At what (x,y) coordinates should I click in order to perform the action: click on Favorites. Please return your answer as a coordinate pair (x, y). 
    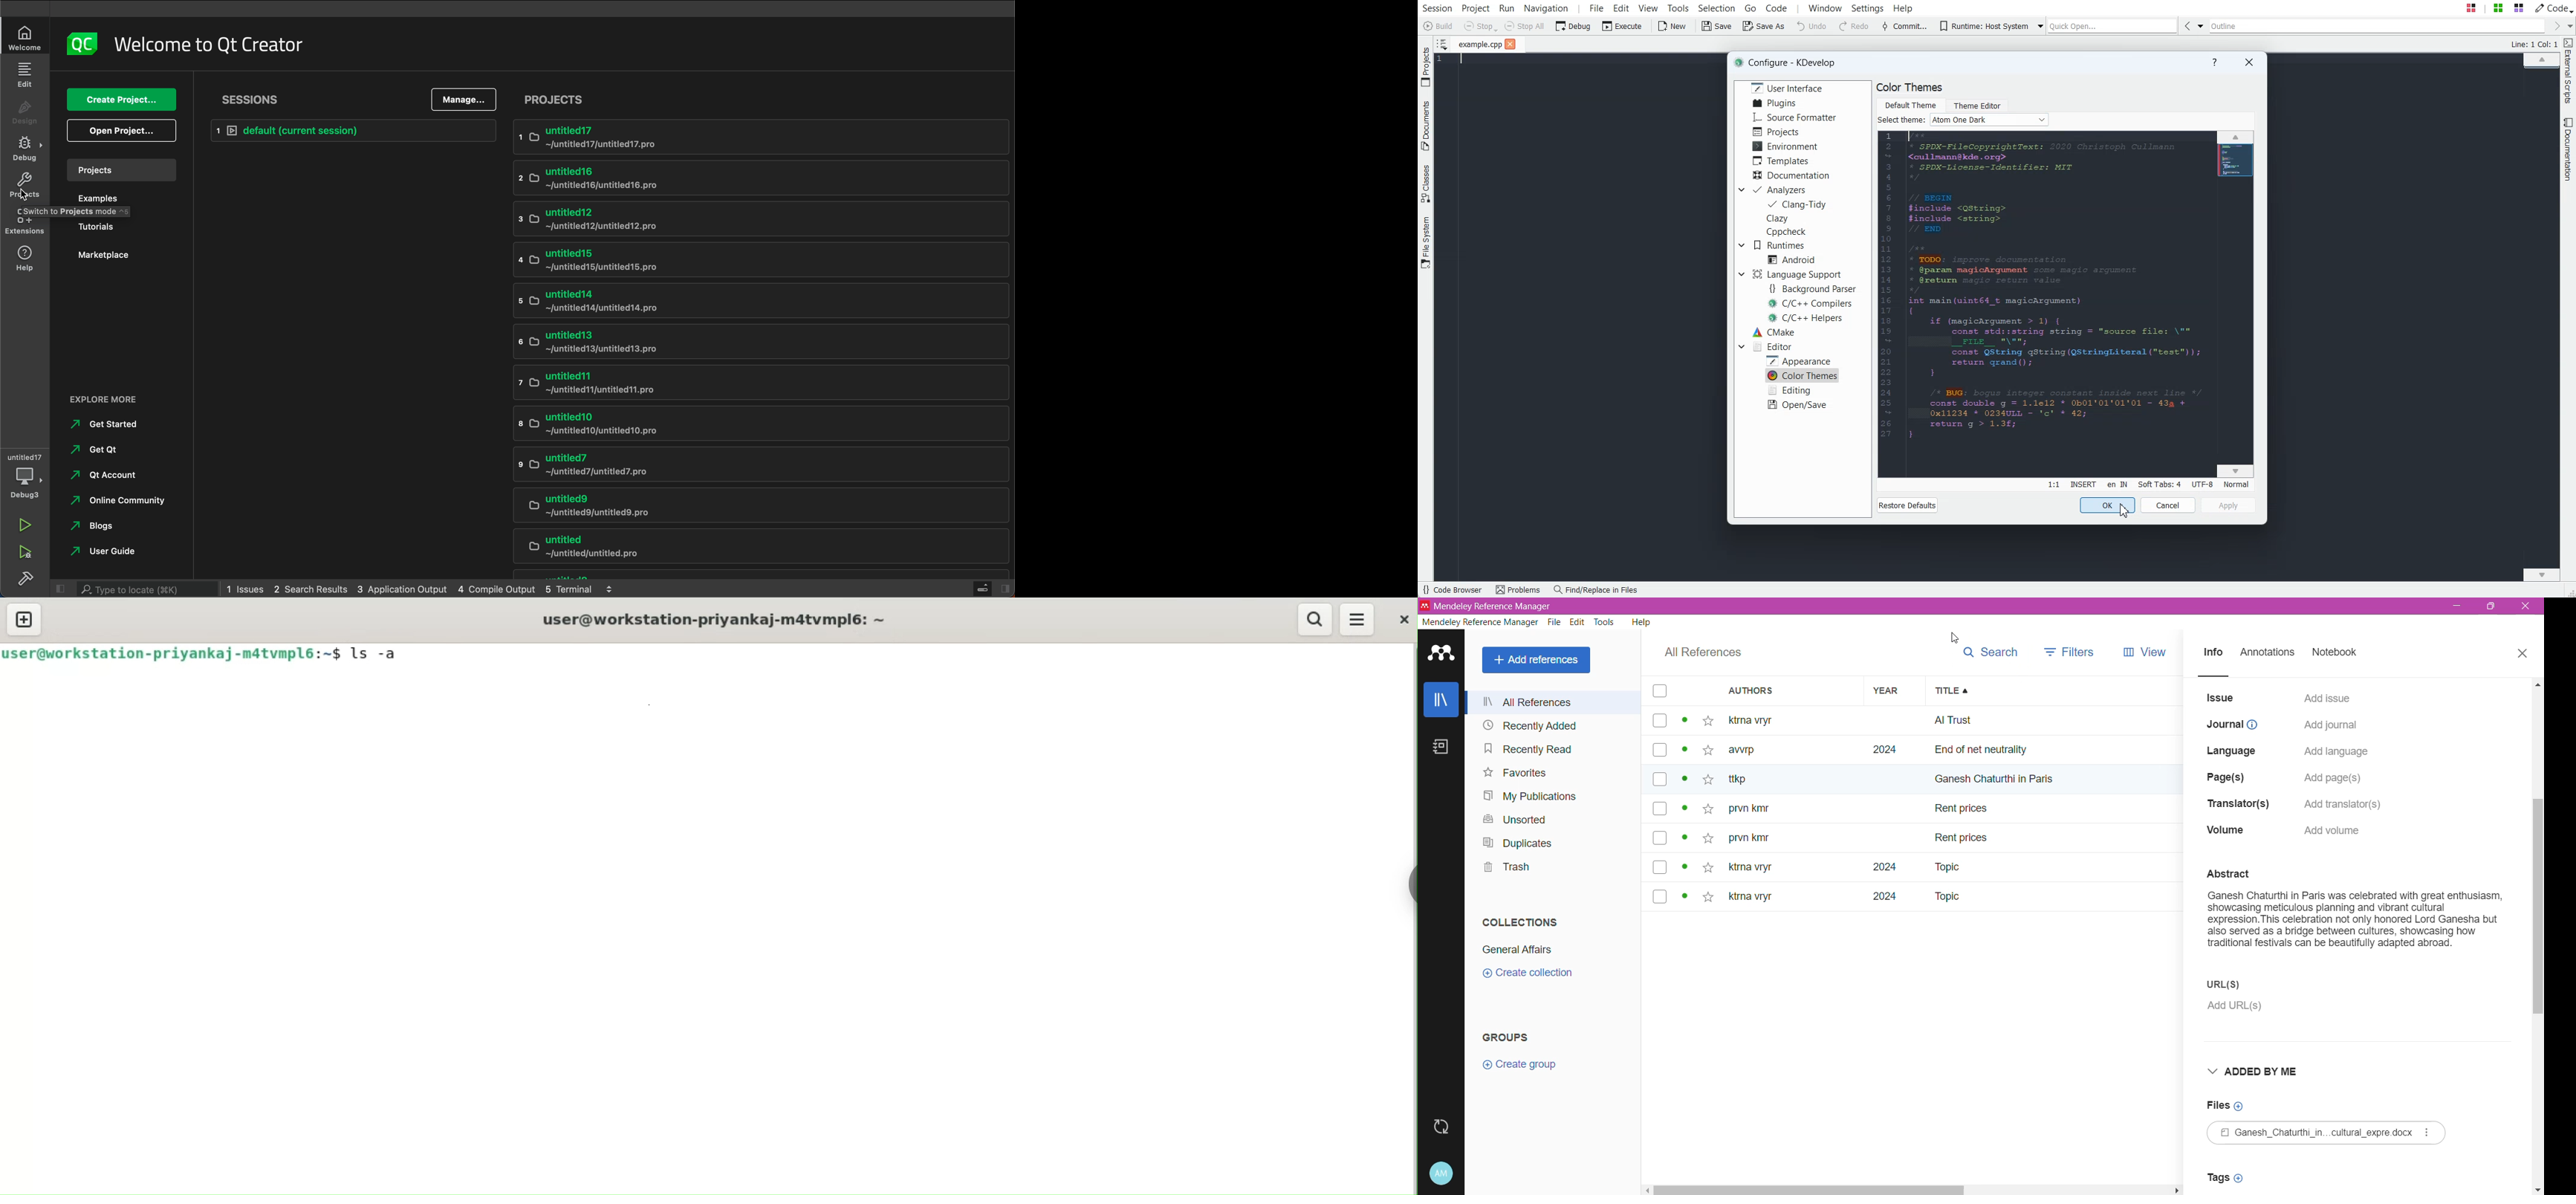
    Looking at the image, I should click on (1514, 774).